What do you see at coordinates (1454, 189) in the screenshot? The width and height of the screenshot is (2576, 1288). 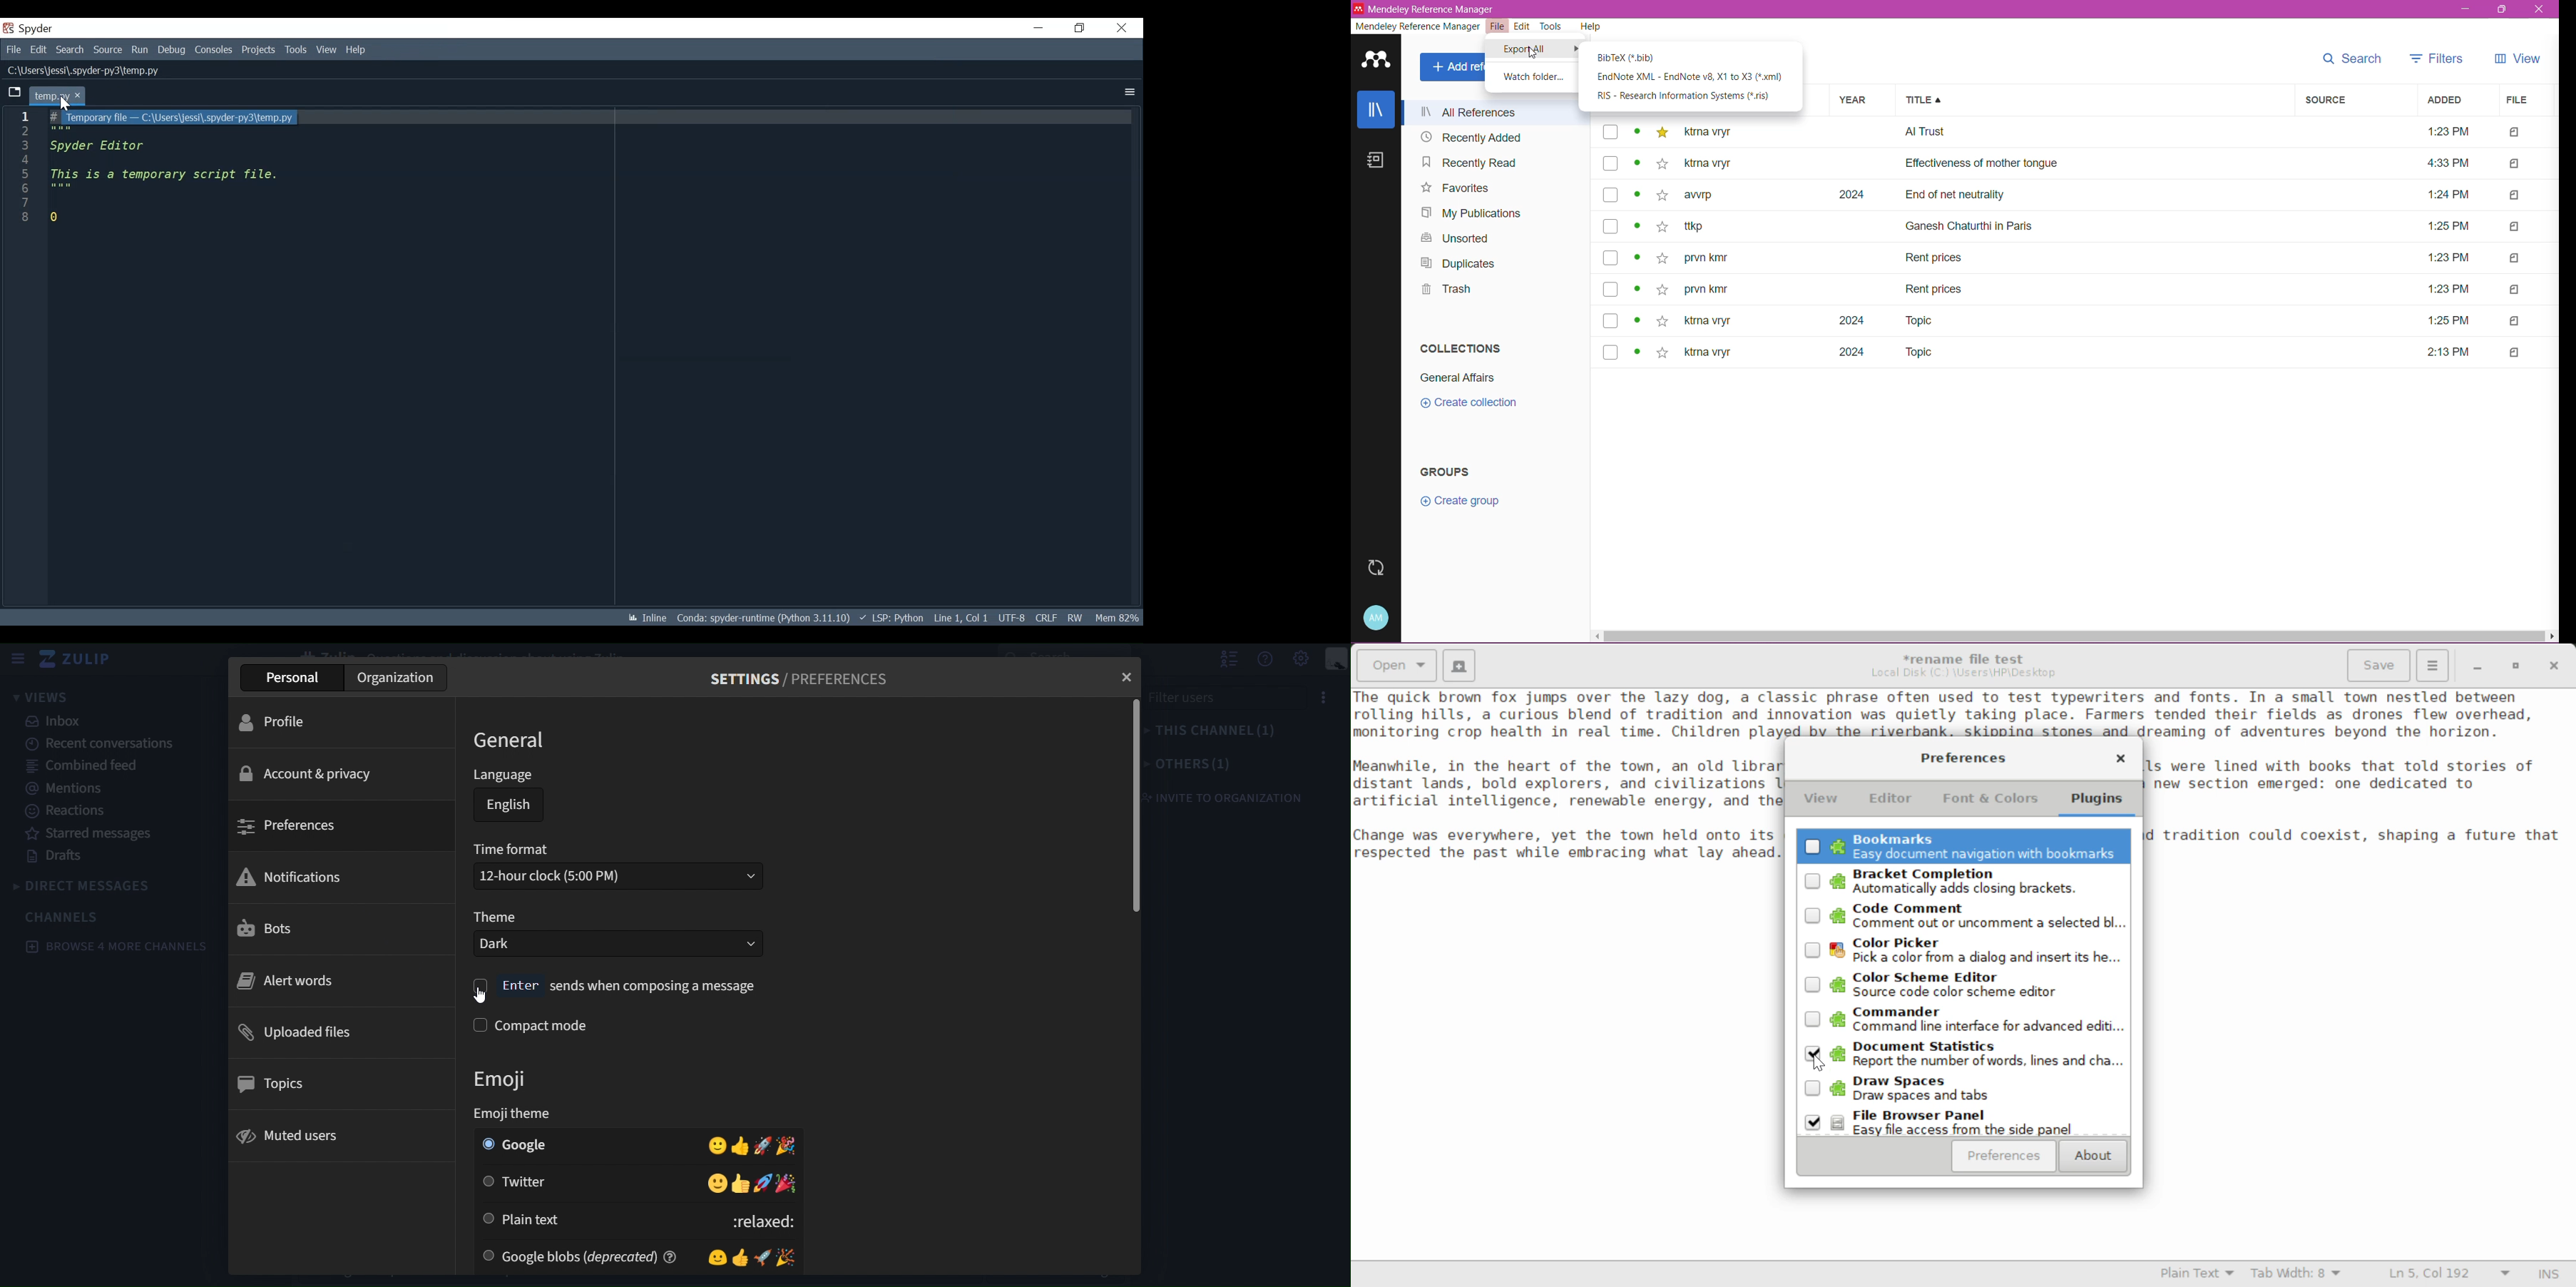 I see `Favorites` at bounding box center [1454, 189].